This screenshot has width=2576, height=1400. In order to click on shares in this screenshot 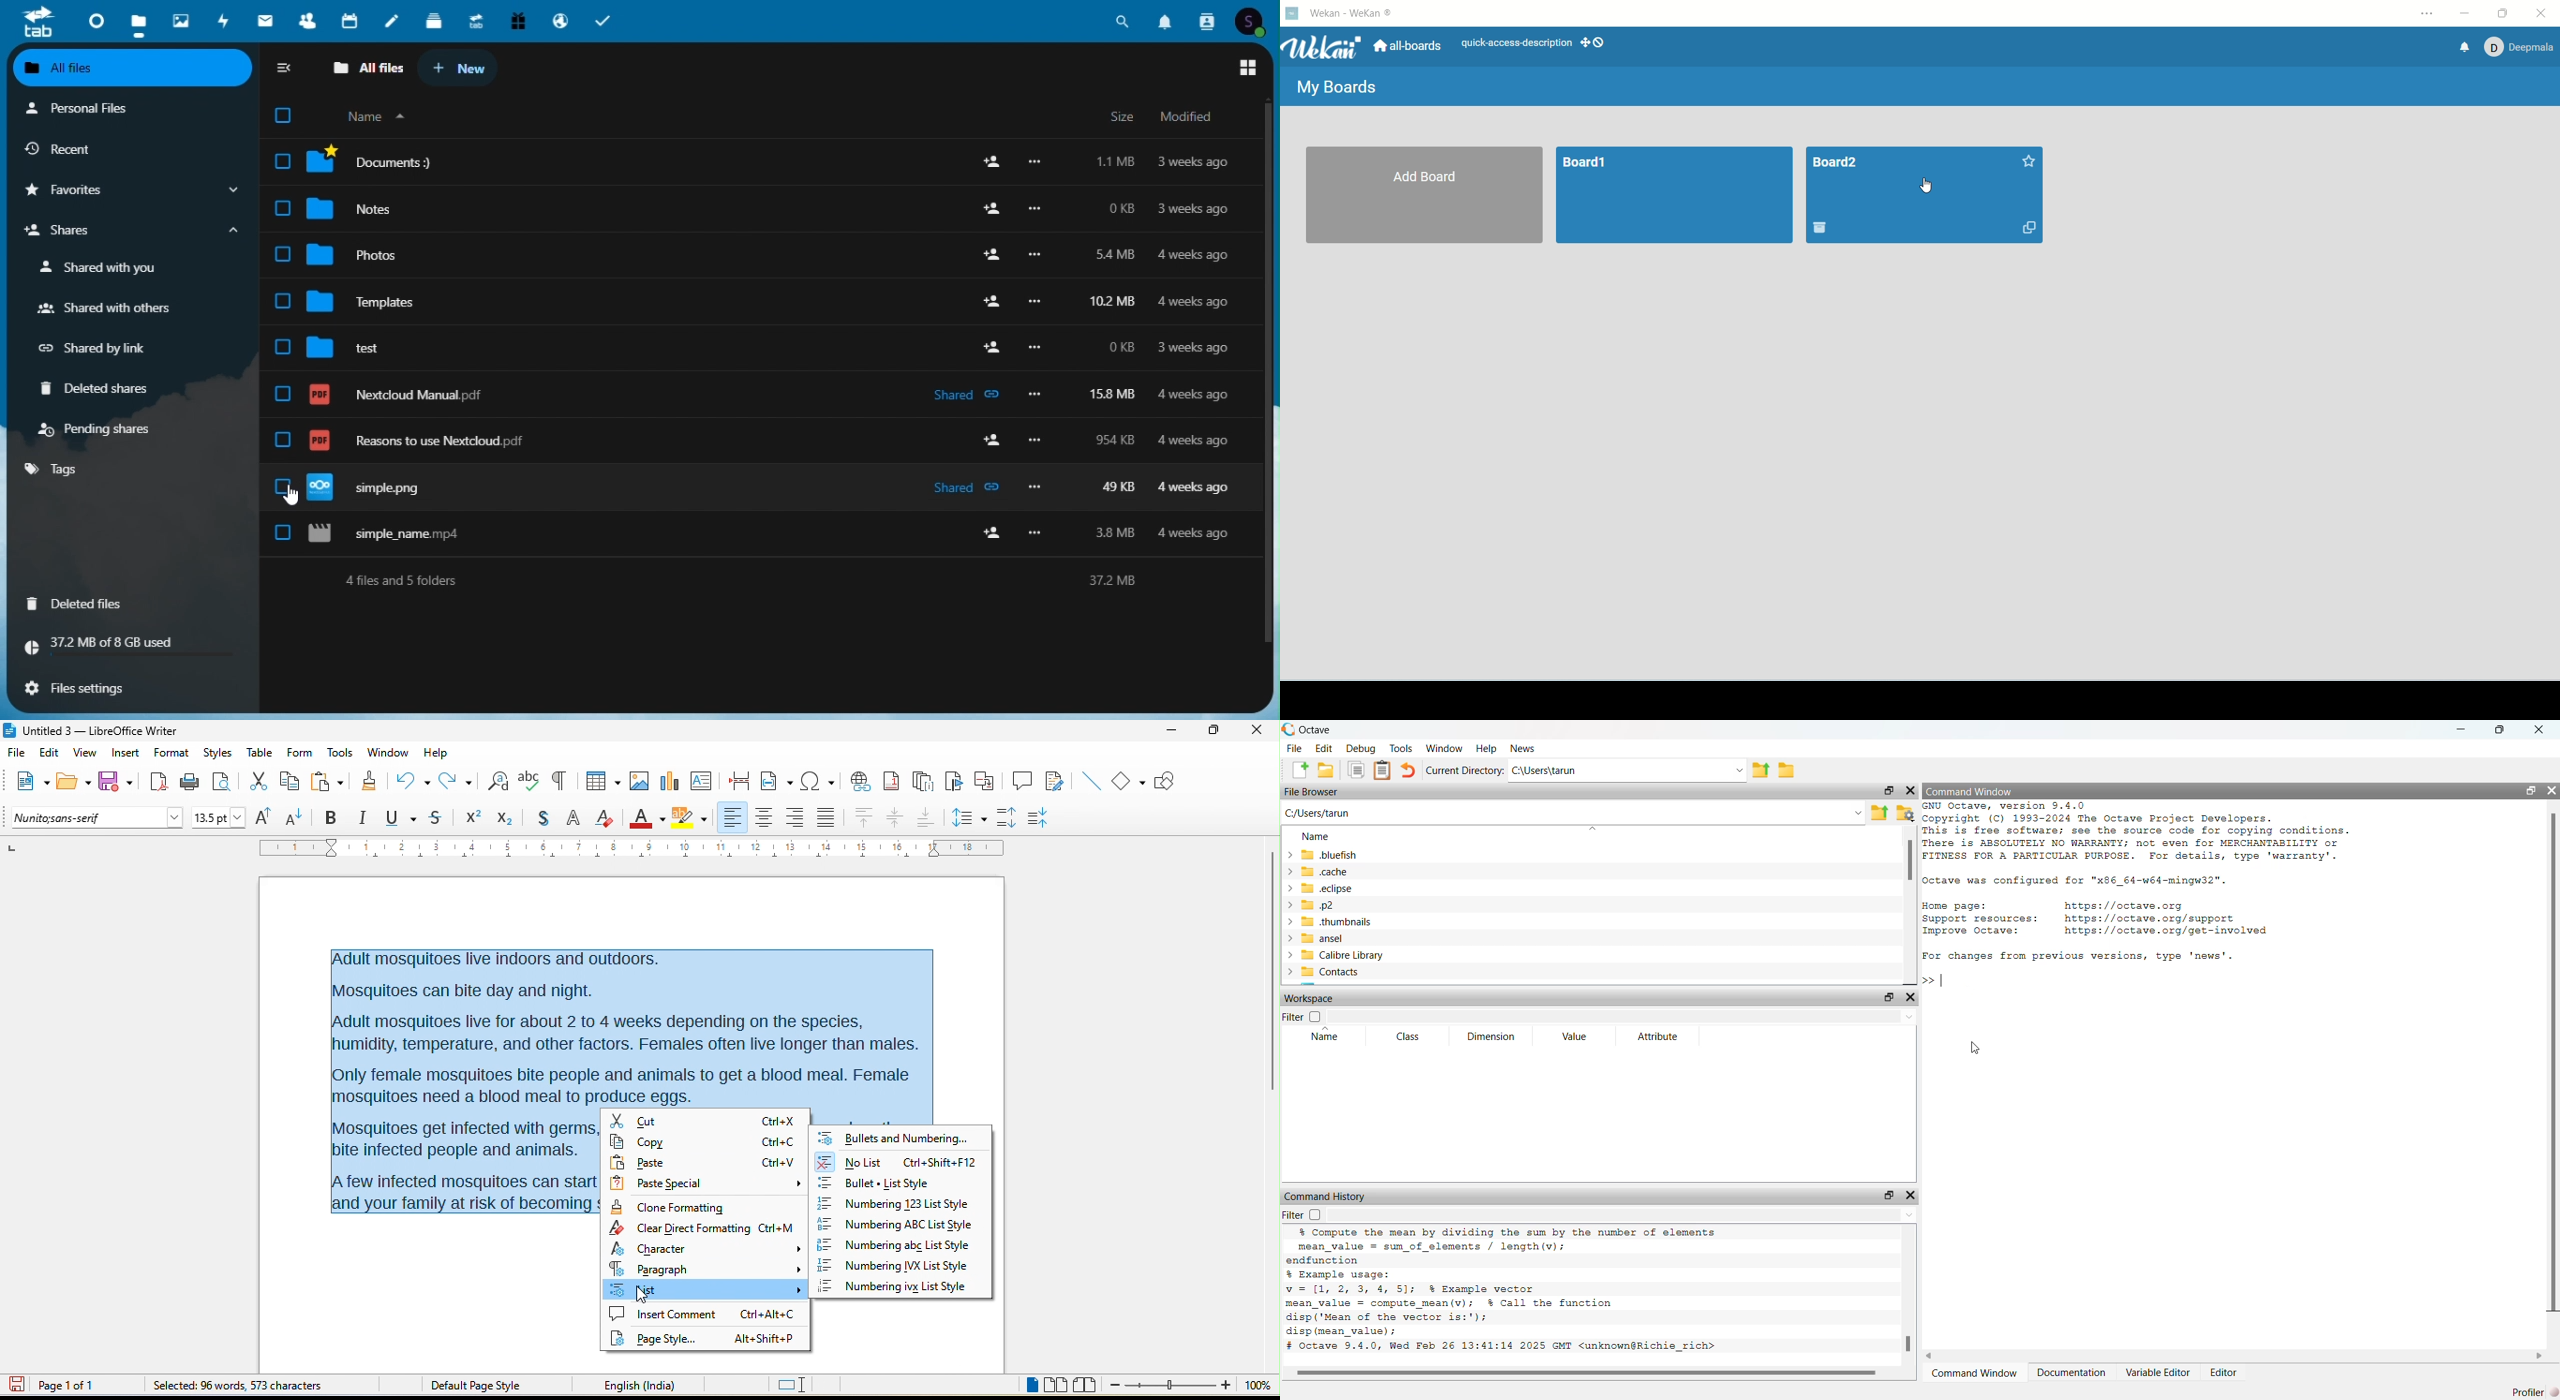, I will do `click(129, 233)`.